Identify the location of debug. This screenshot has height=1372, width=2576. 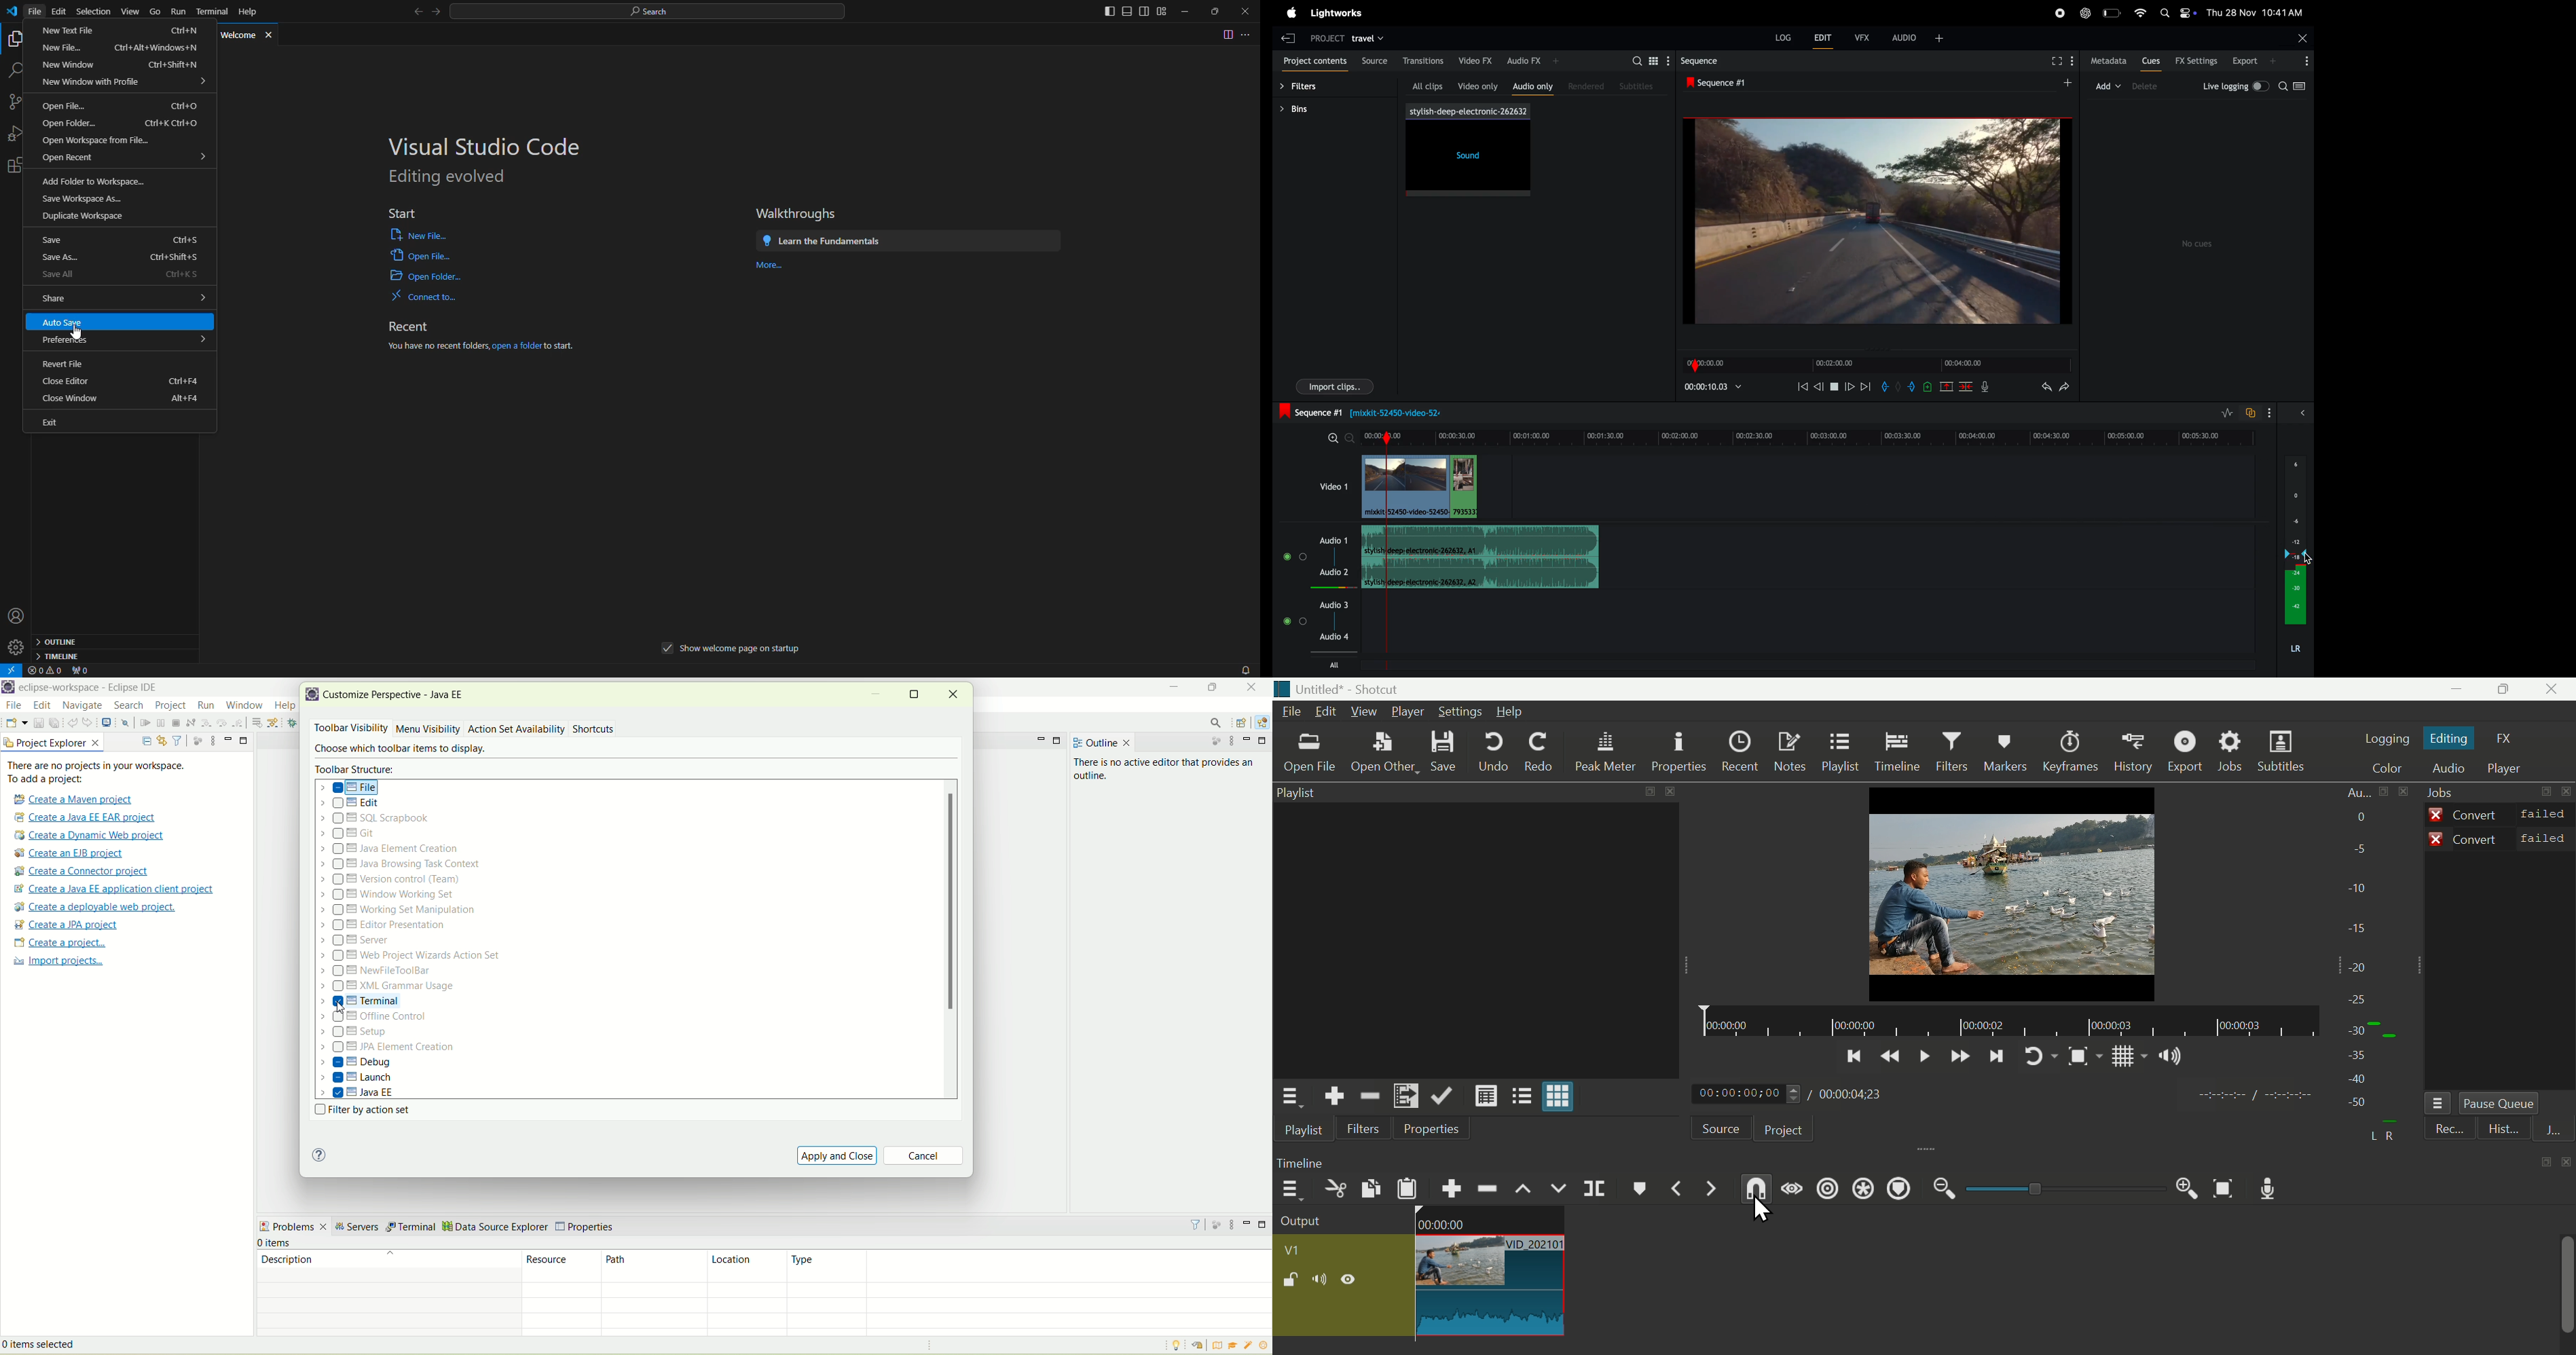
(296, 724).